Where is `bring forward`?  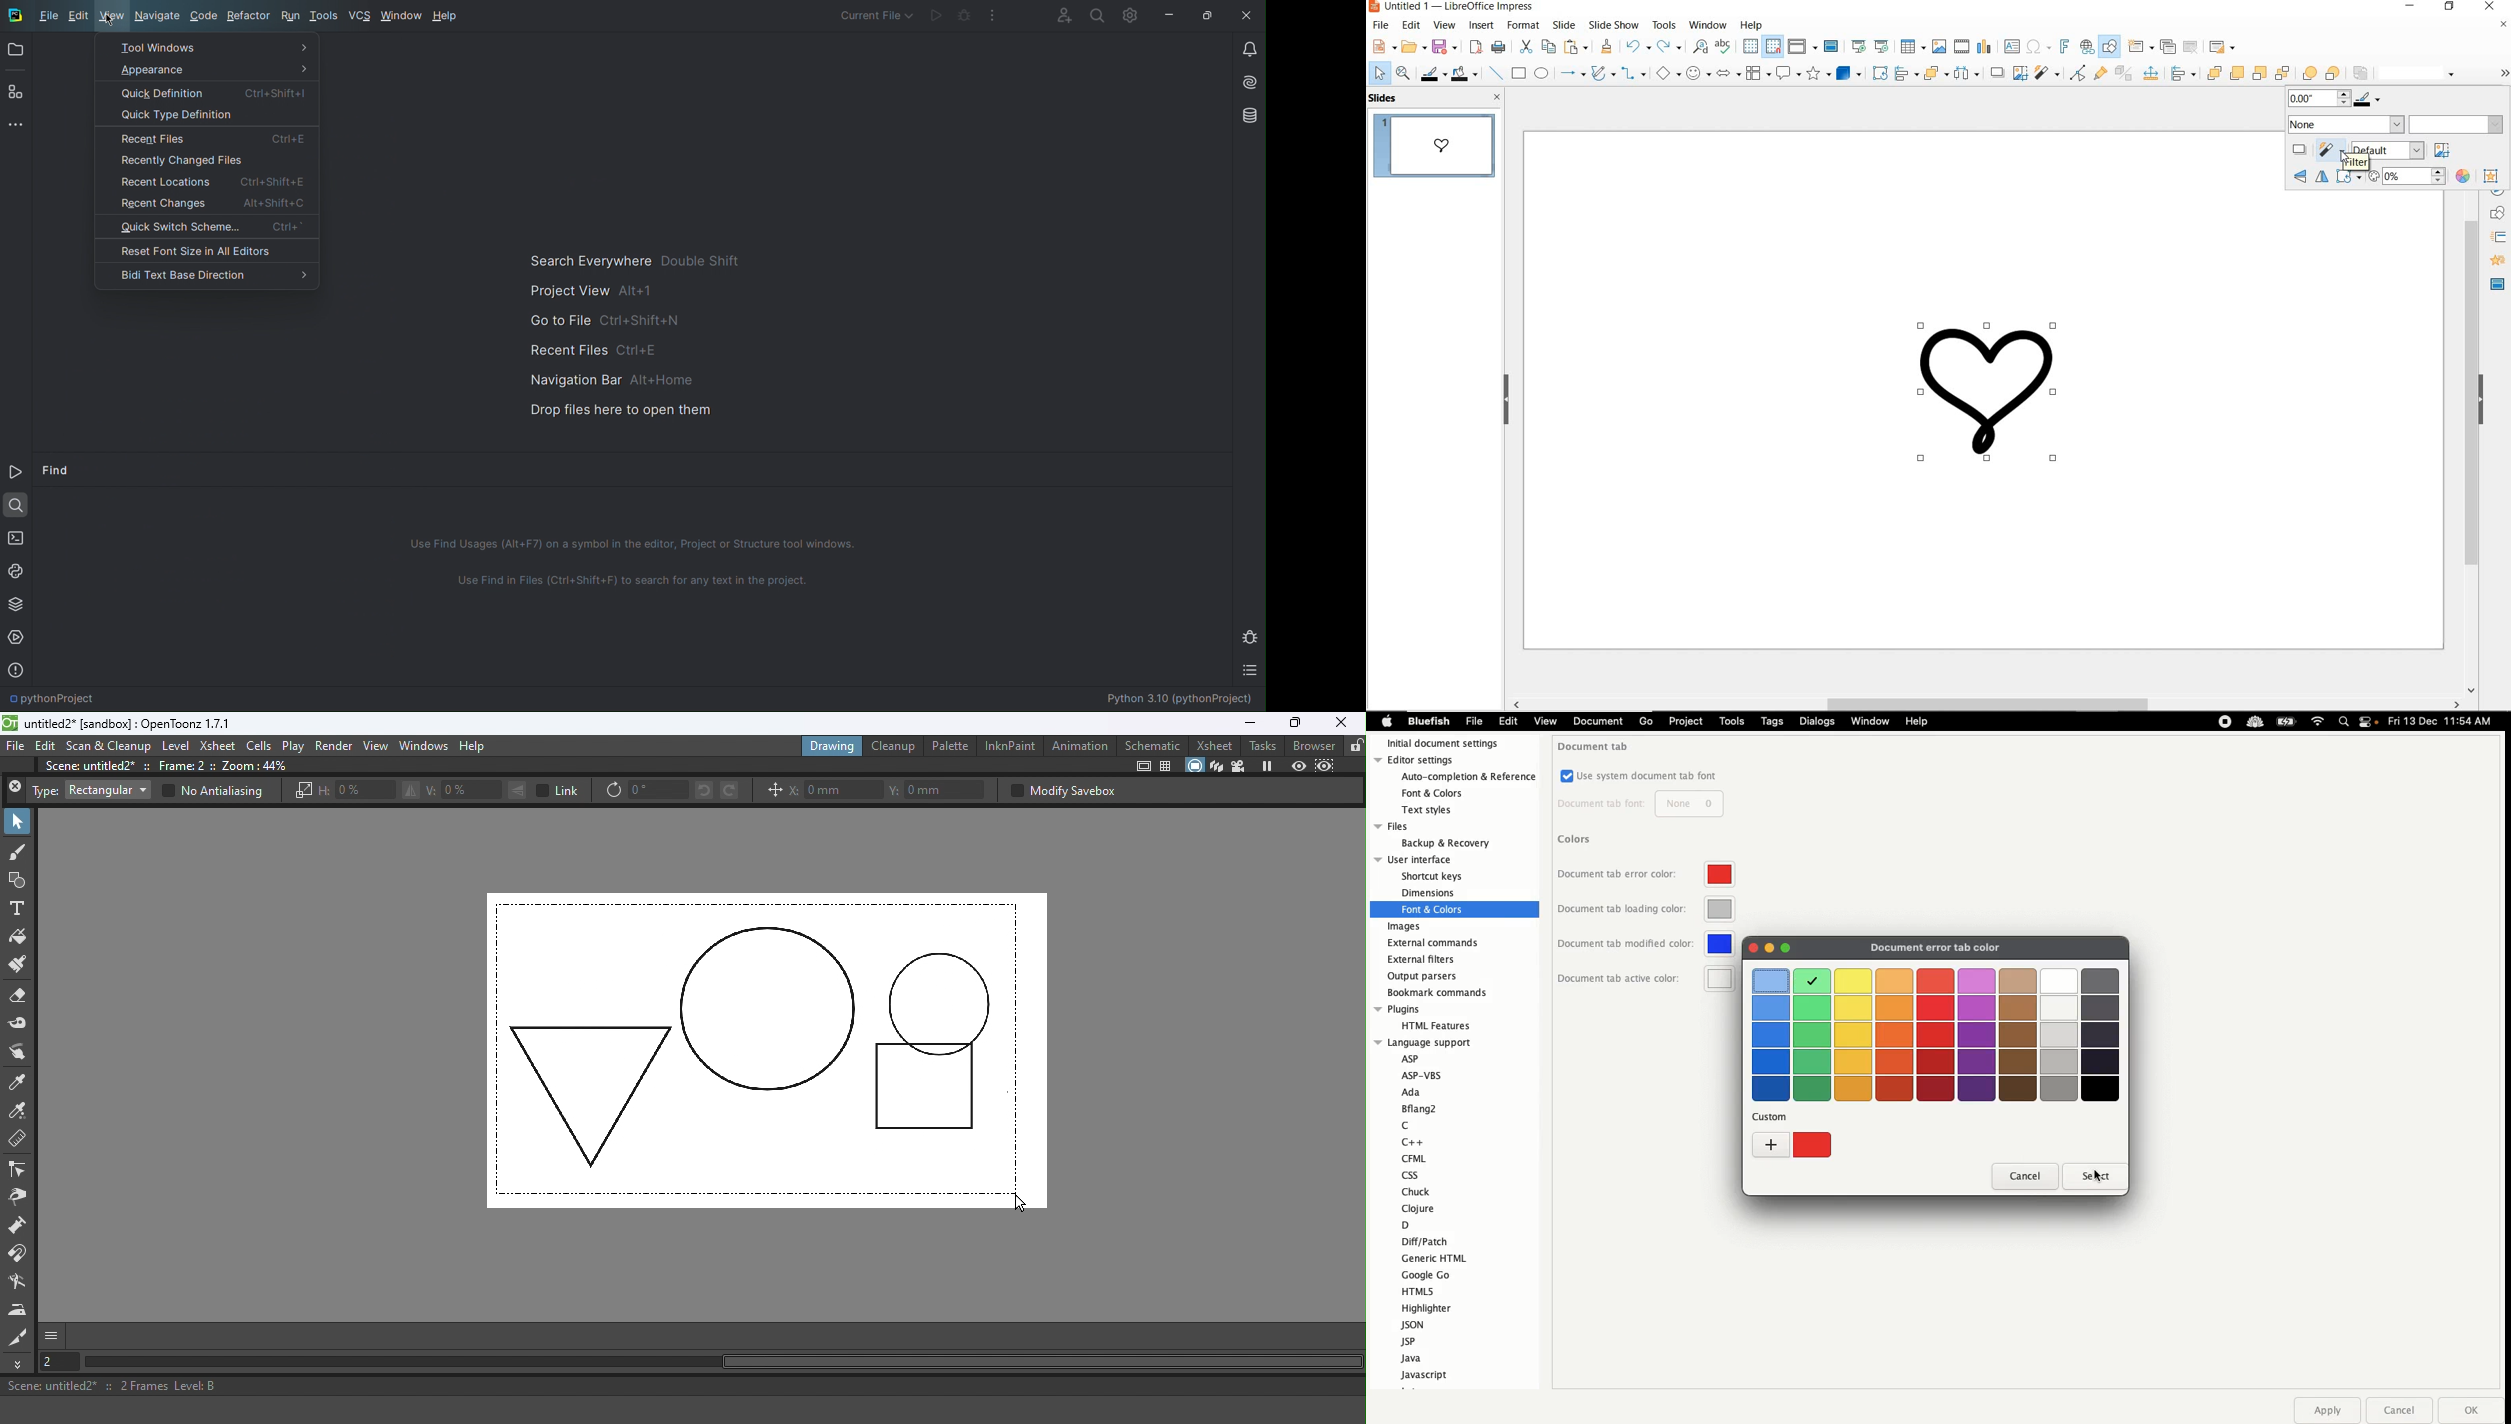
bring forward is located at coordinates (2235, 72).